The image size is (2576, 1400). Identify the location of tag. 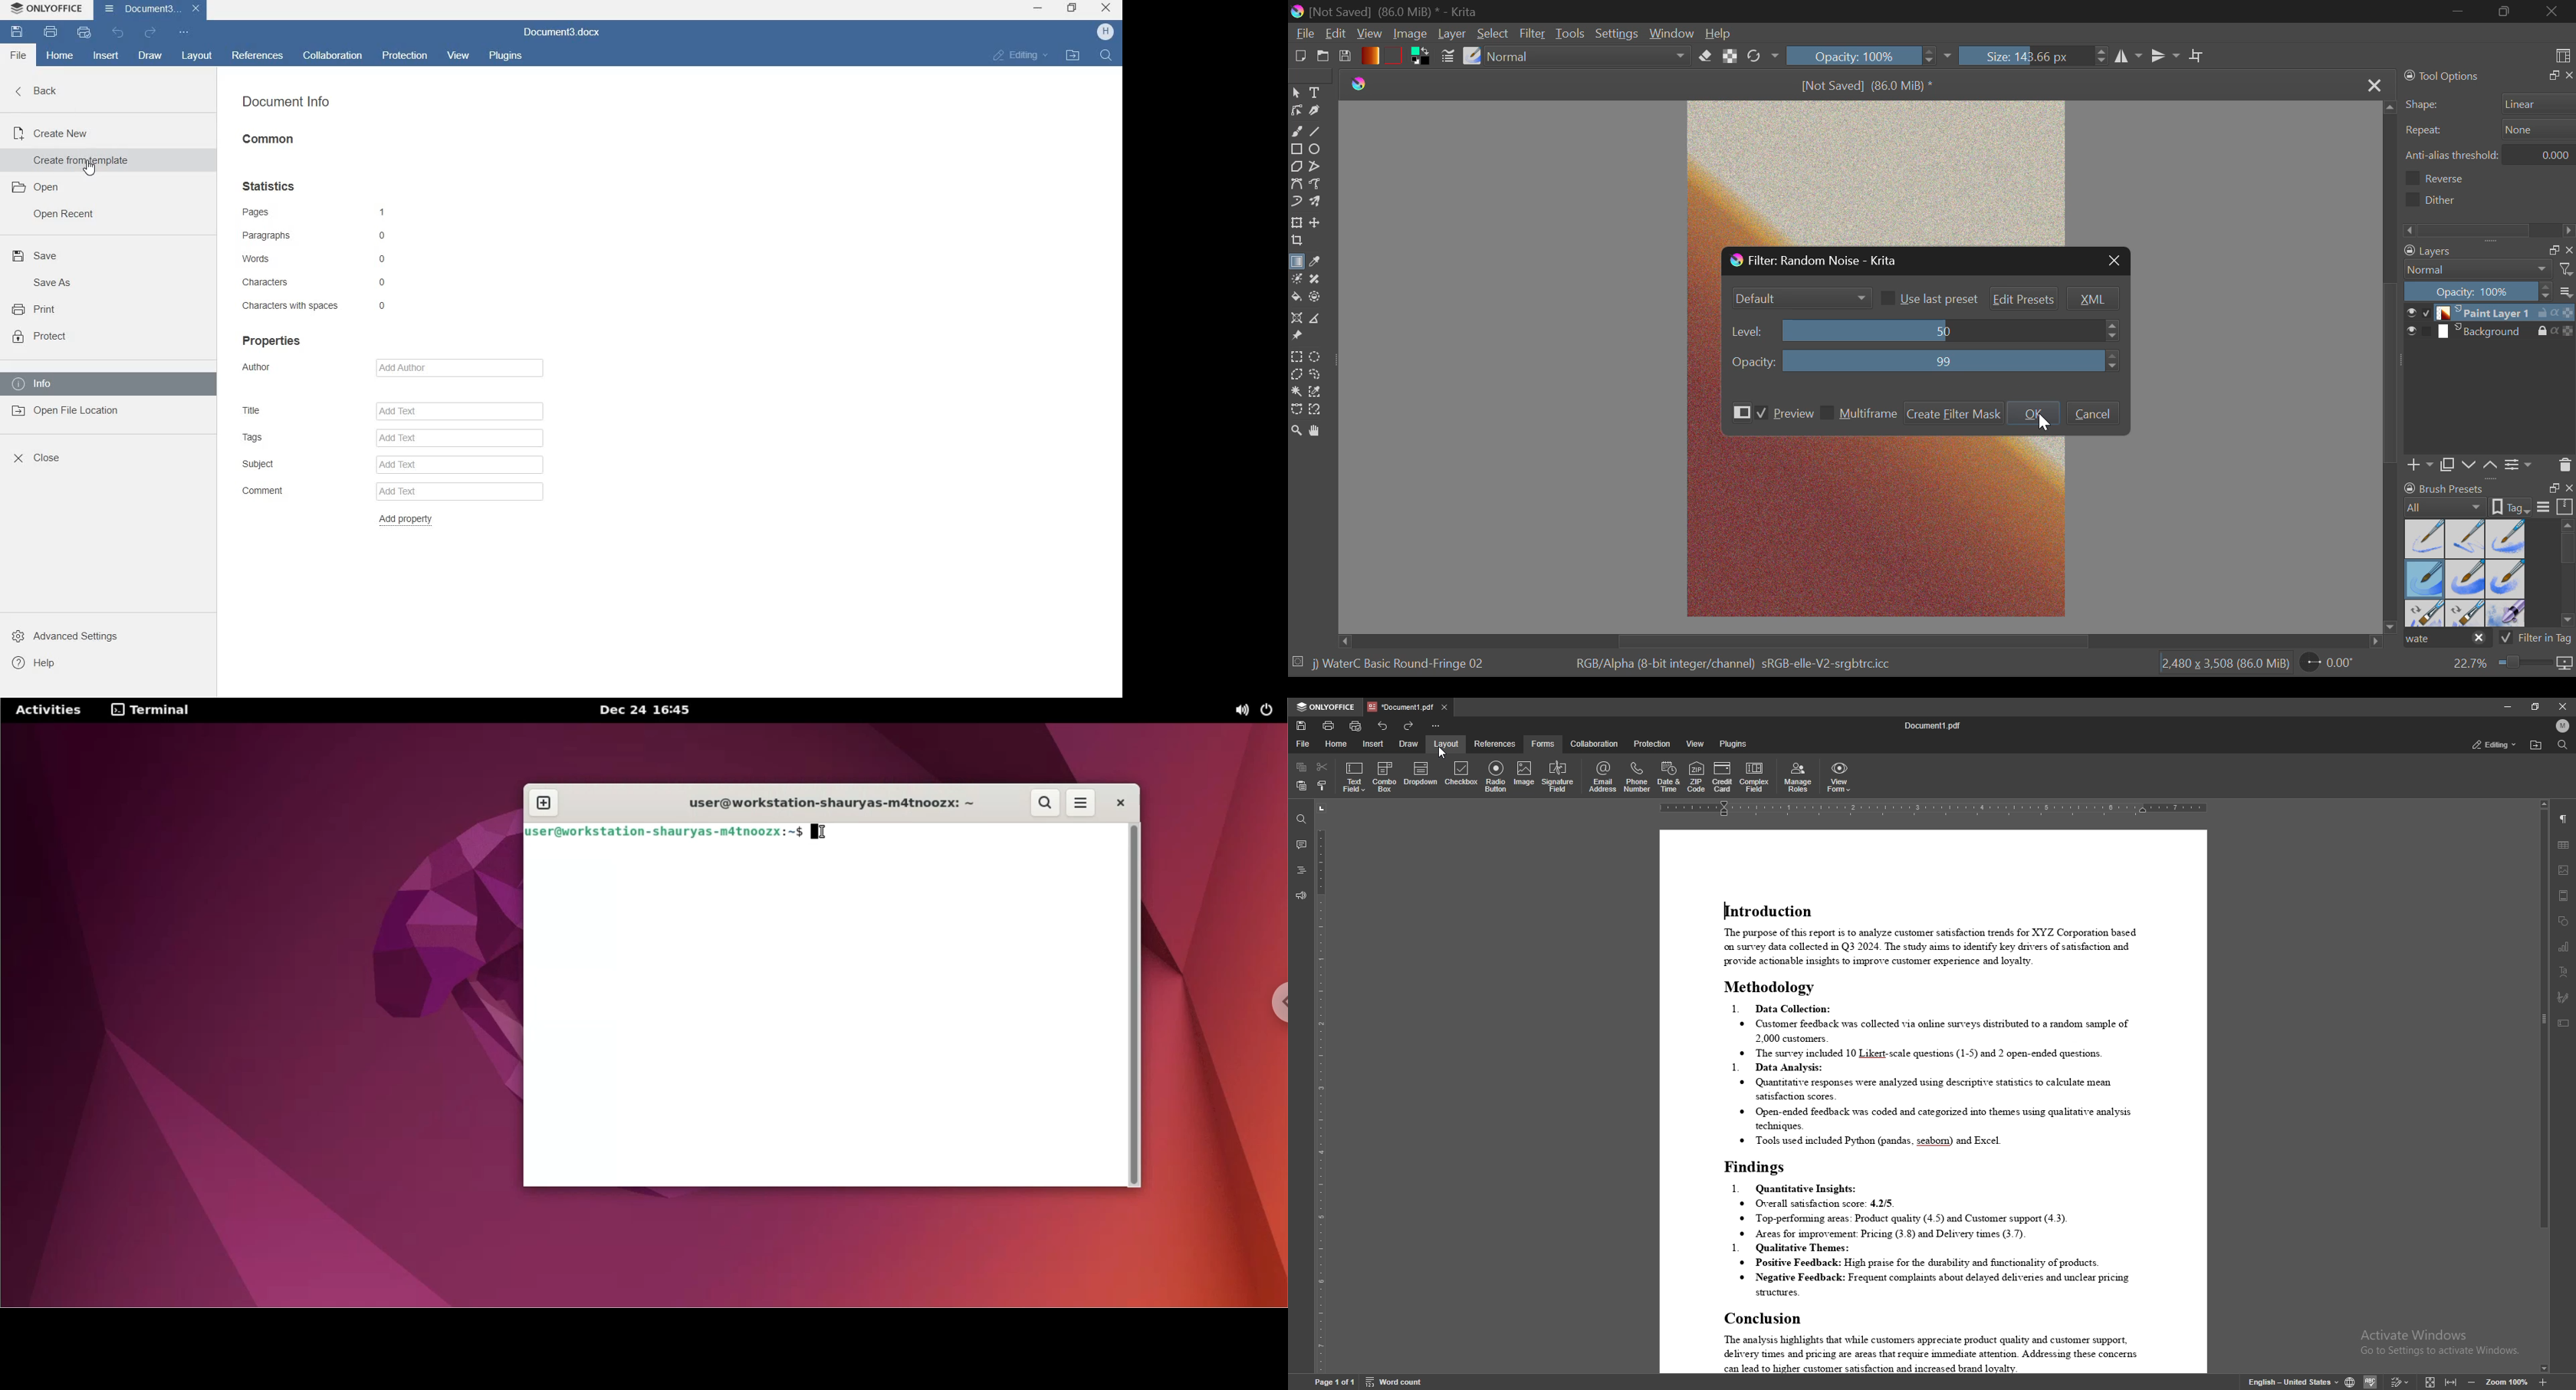
(2513, 506).